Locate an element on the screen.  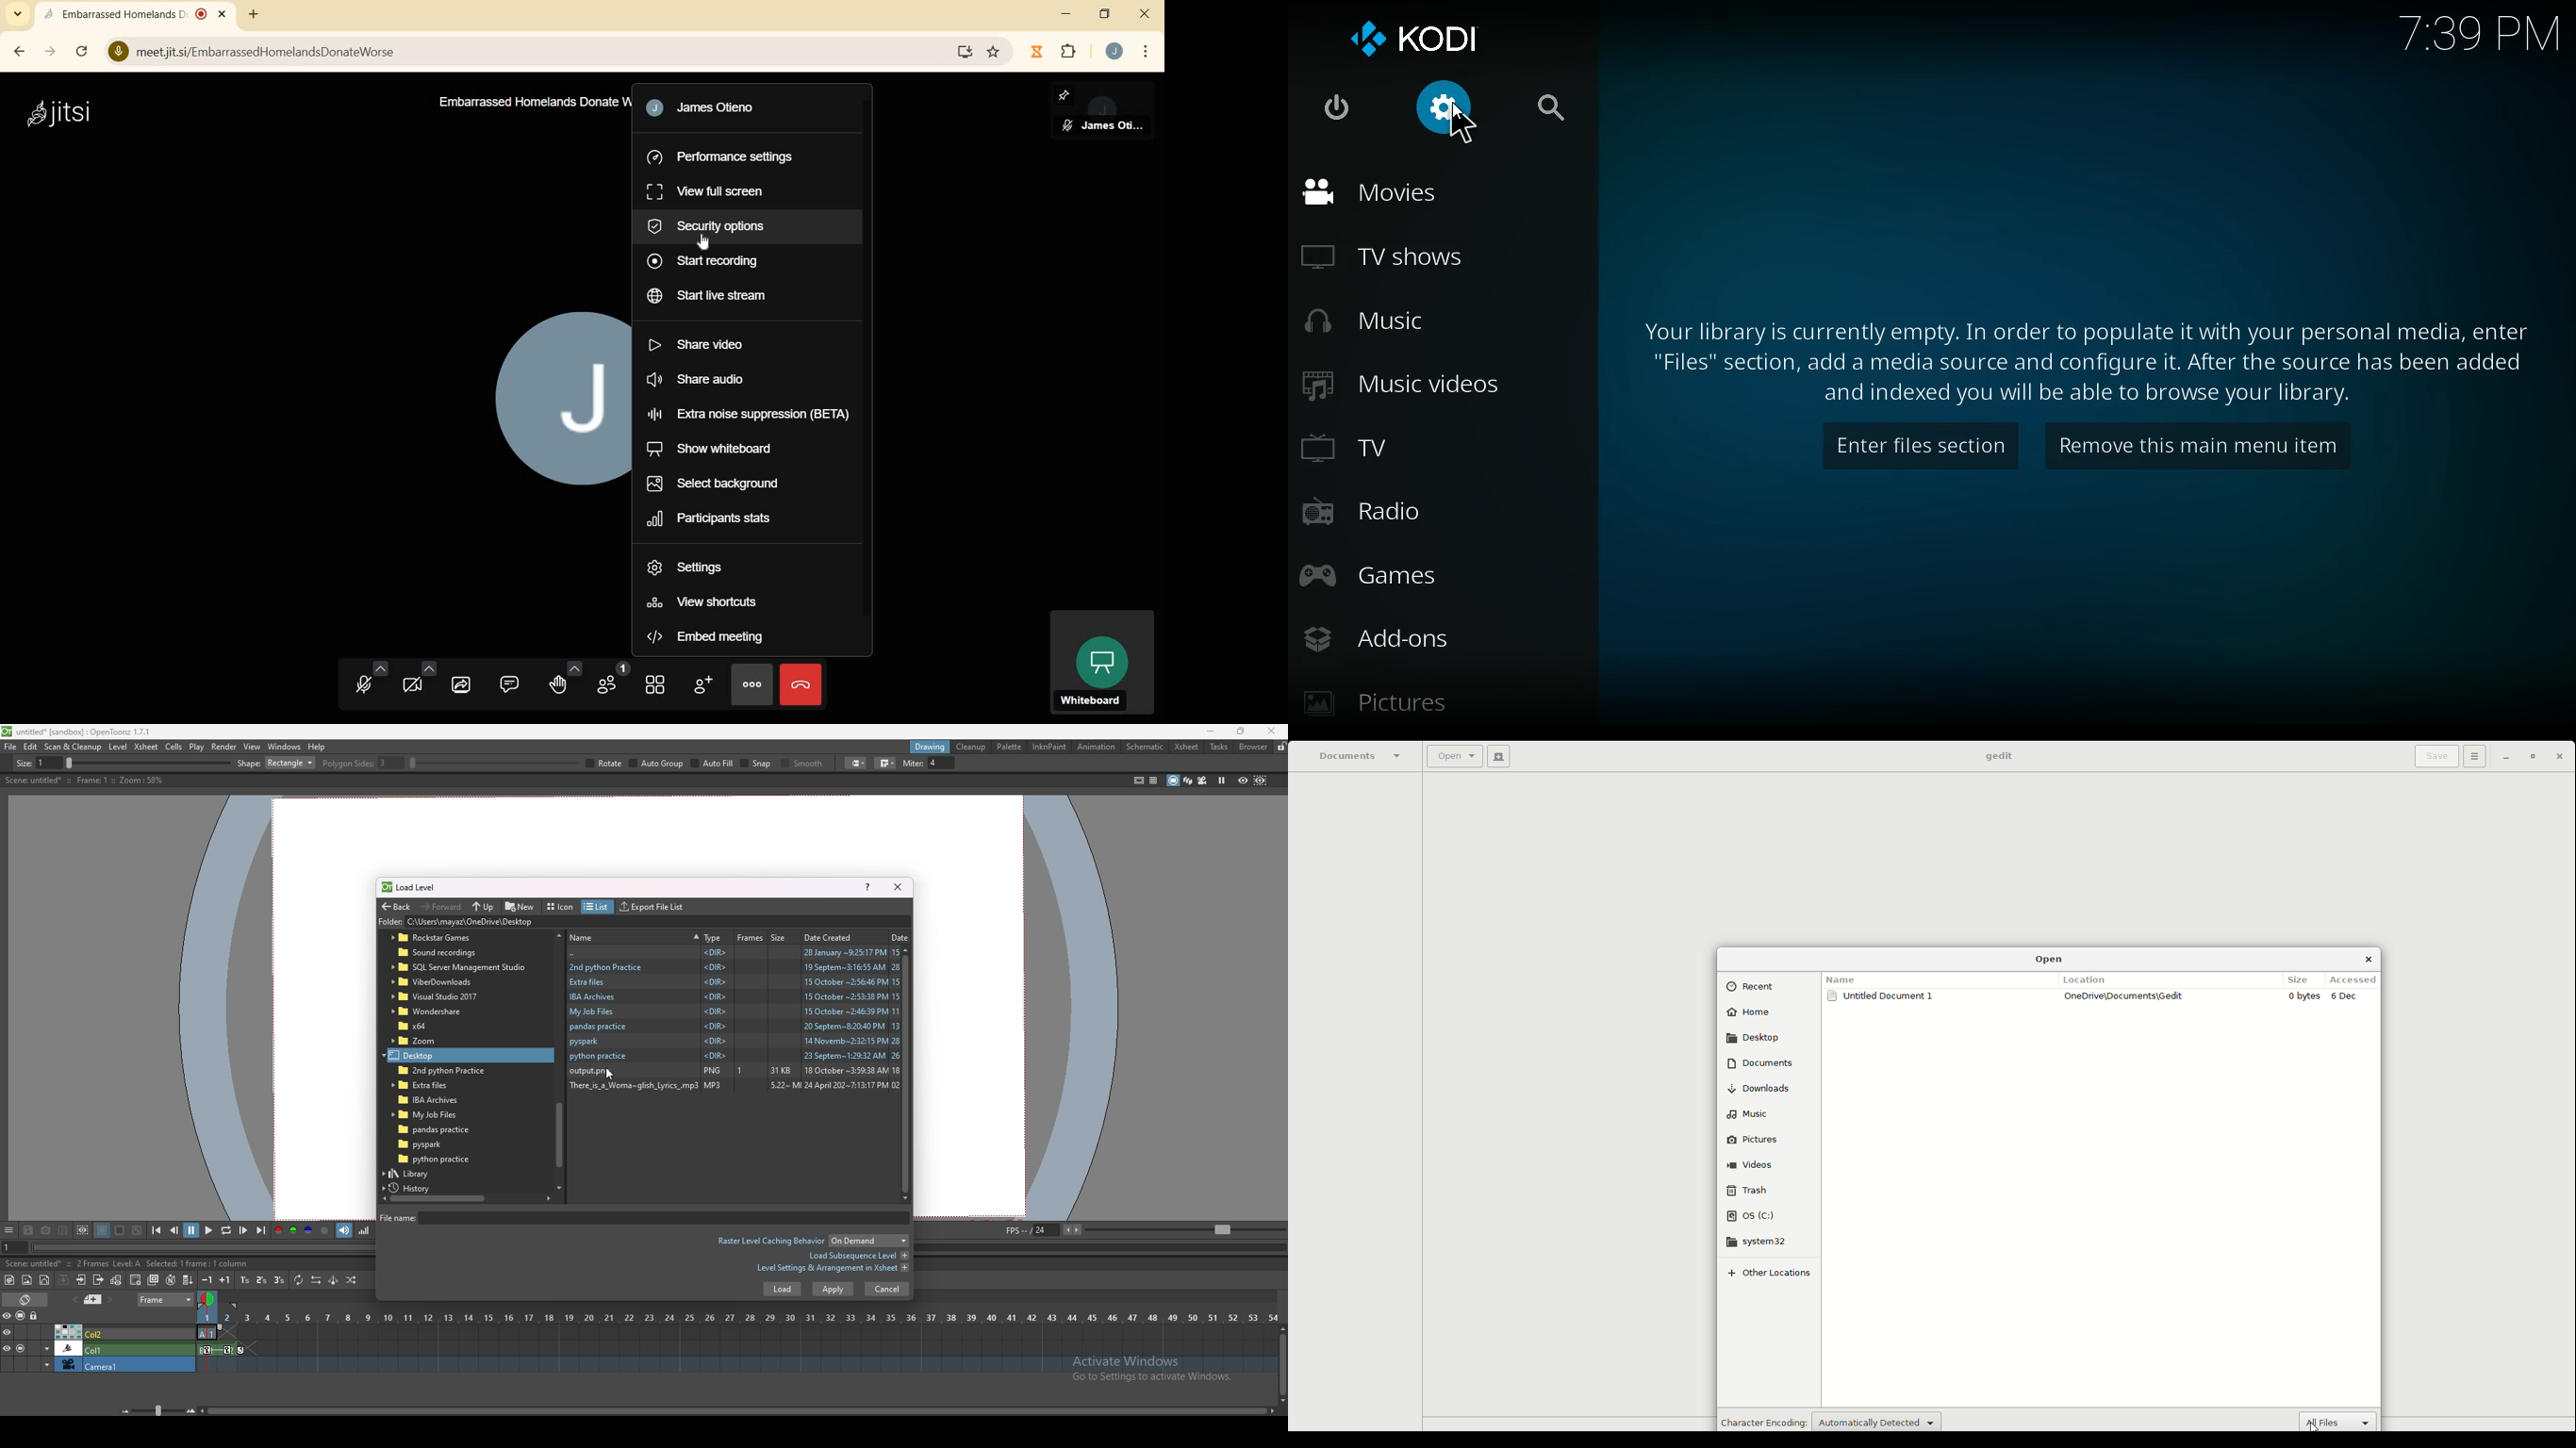
invite people is located at coordinates (704, 685).